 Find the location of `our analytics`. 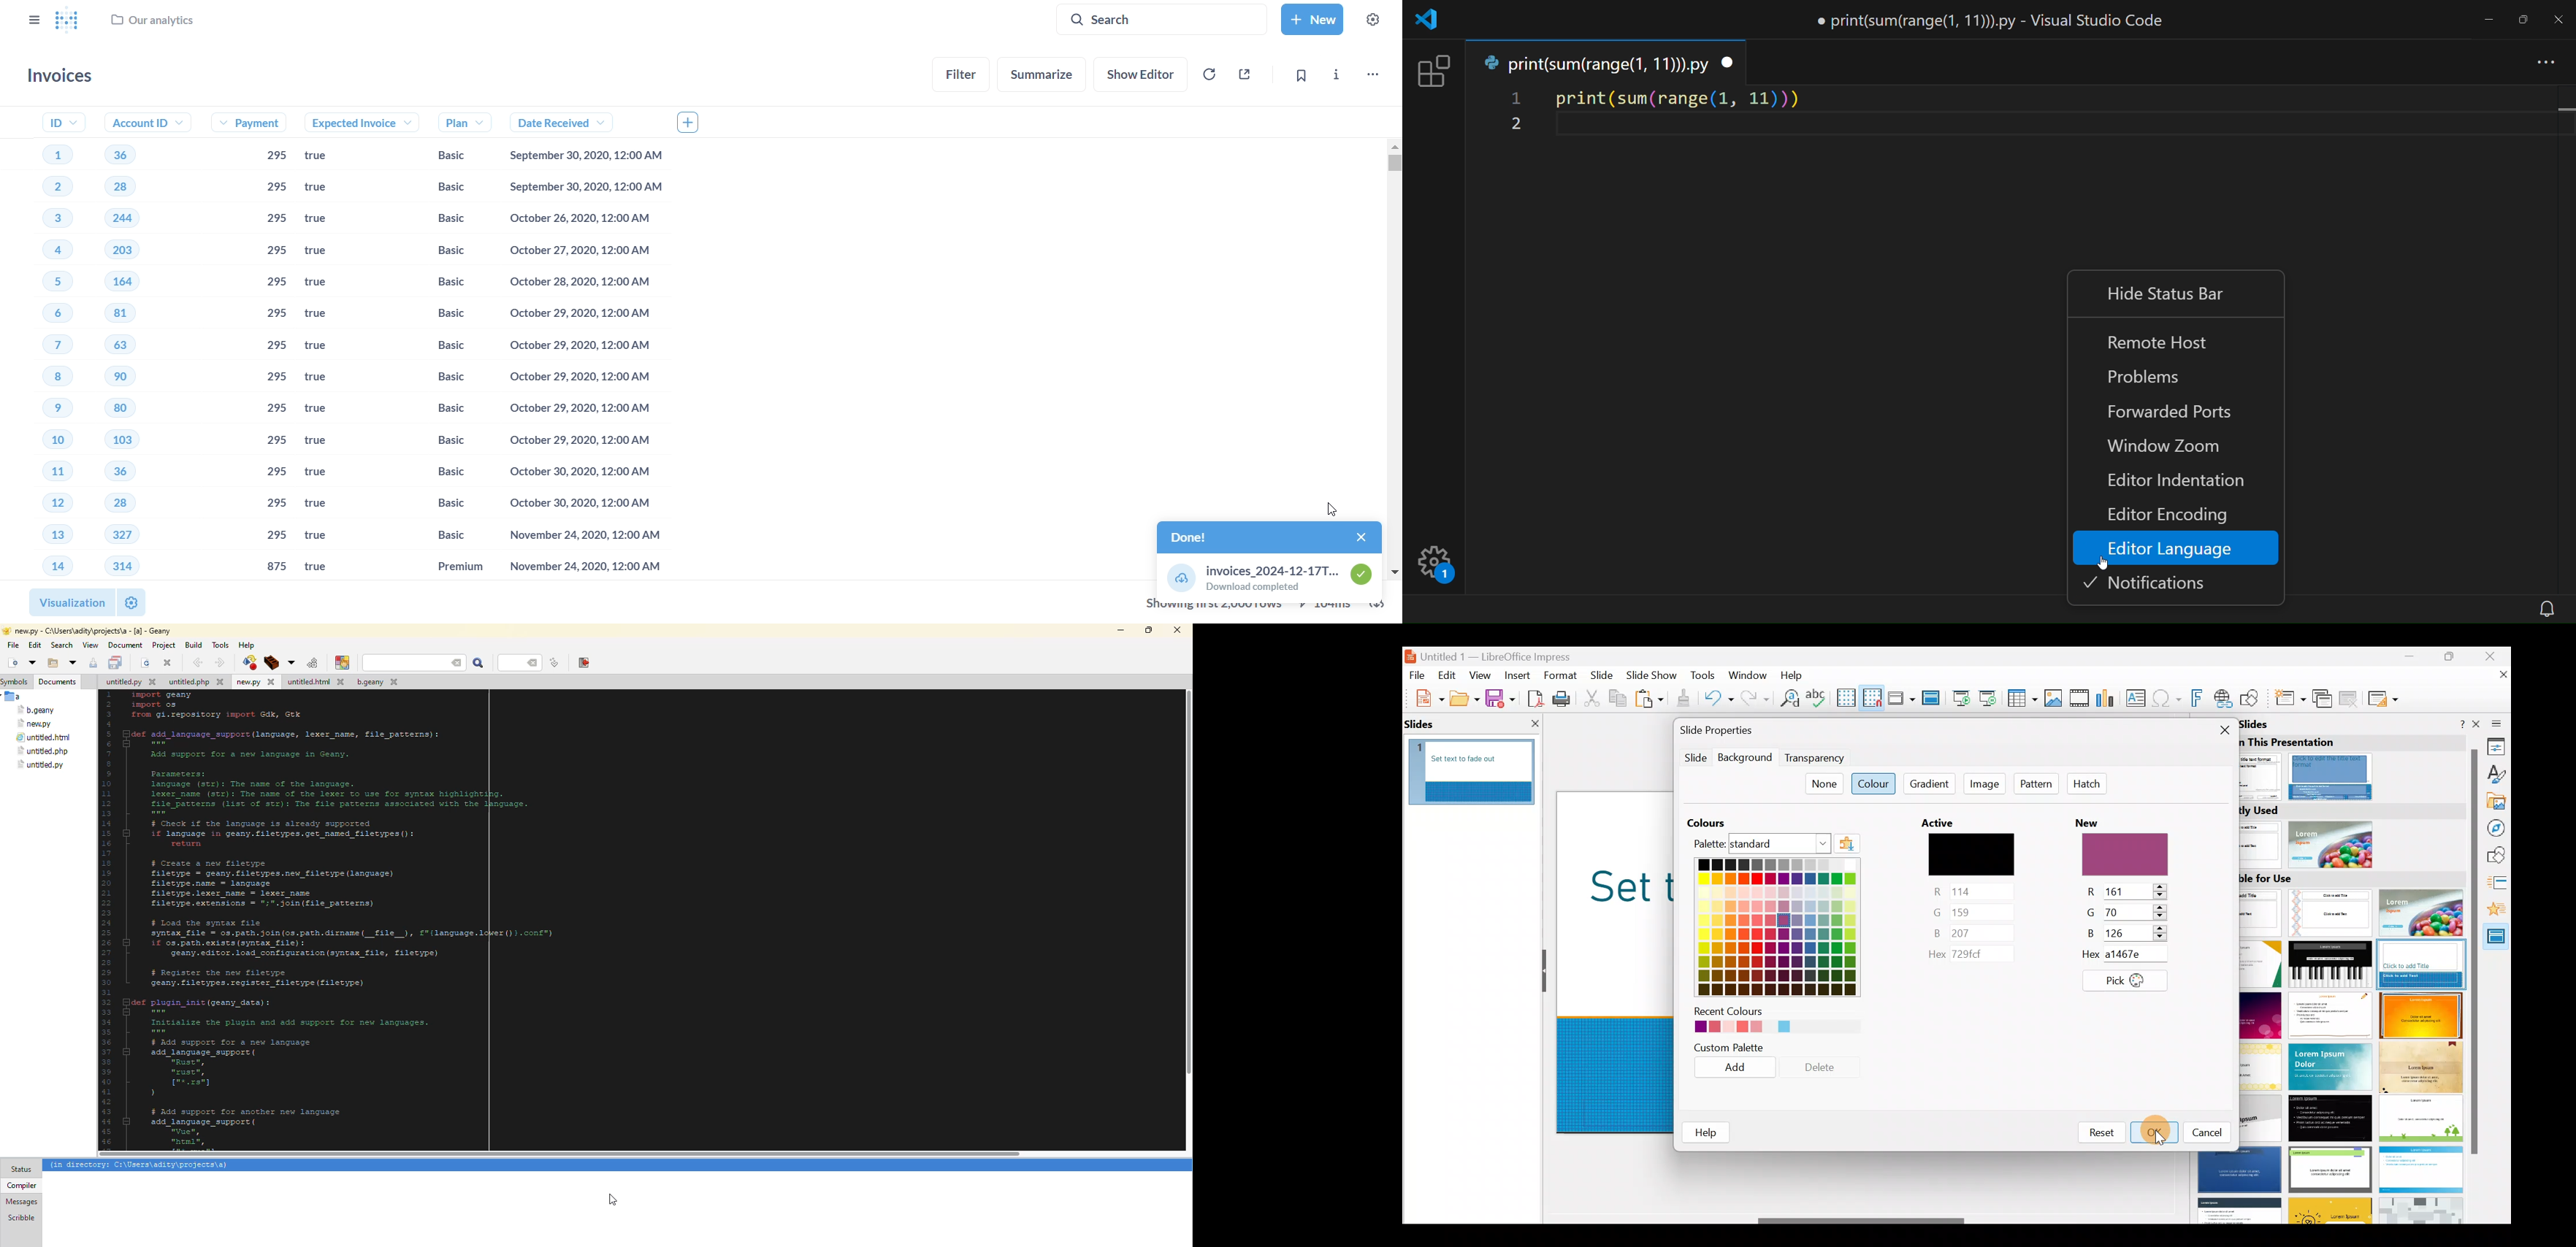

our analytics is located at coordinates (153, 23).